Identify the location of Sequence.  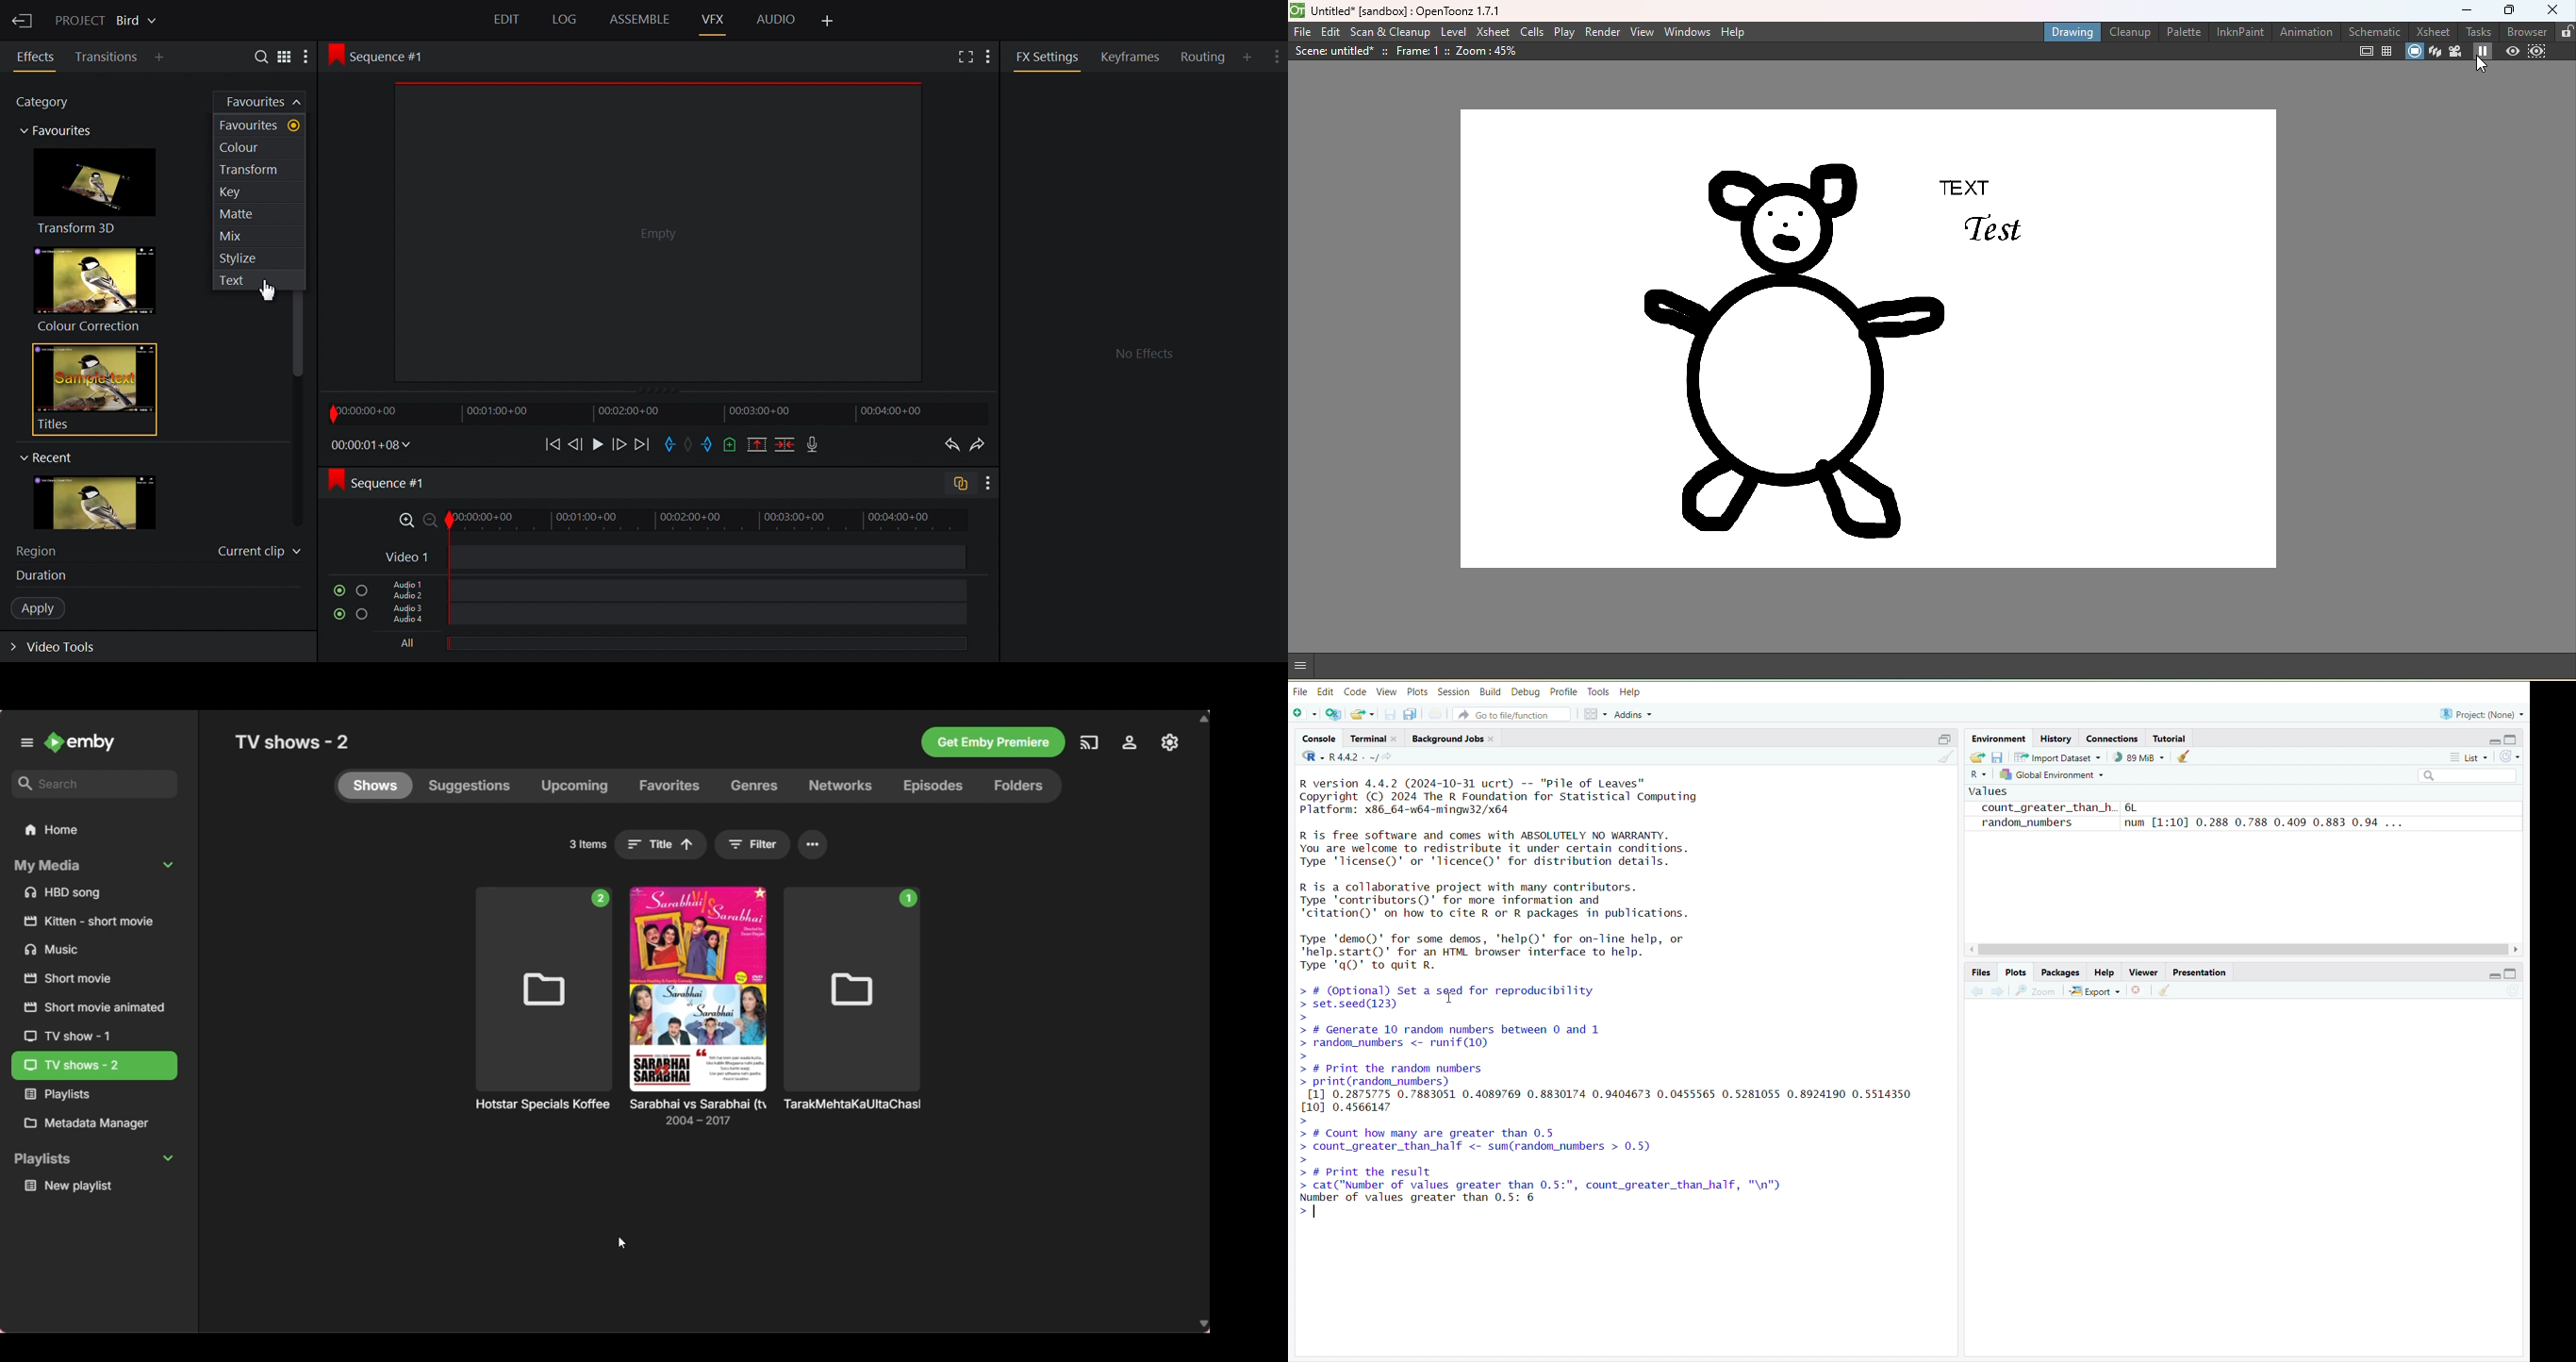
(390, 55).